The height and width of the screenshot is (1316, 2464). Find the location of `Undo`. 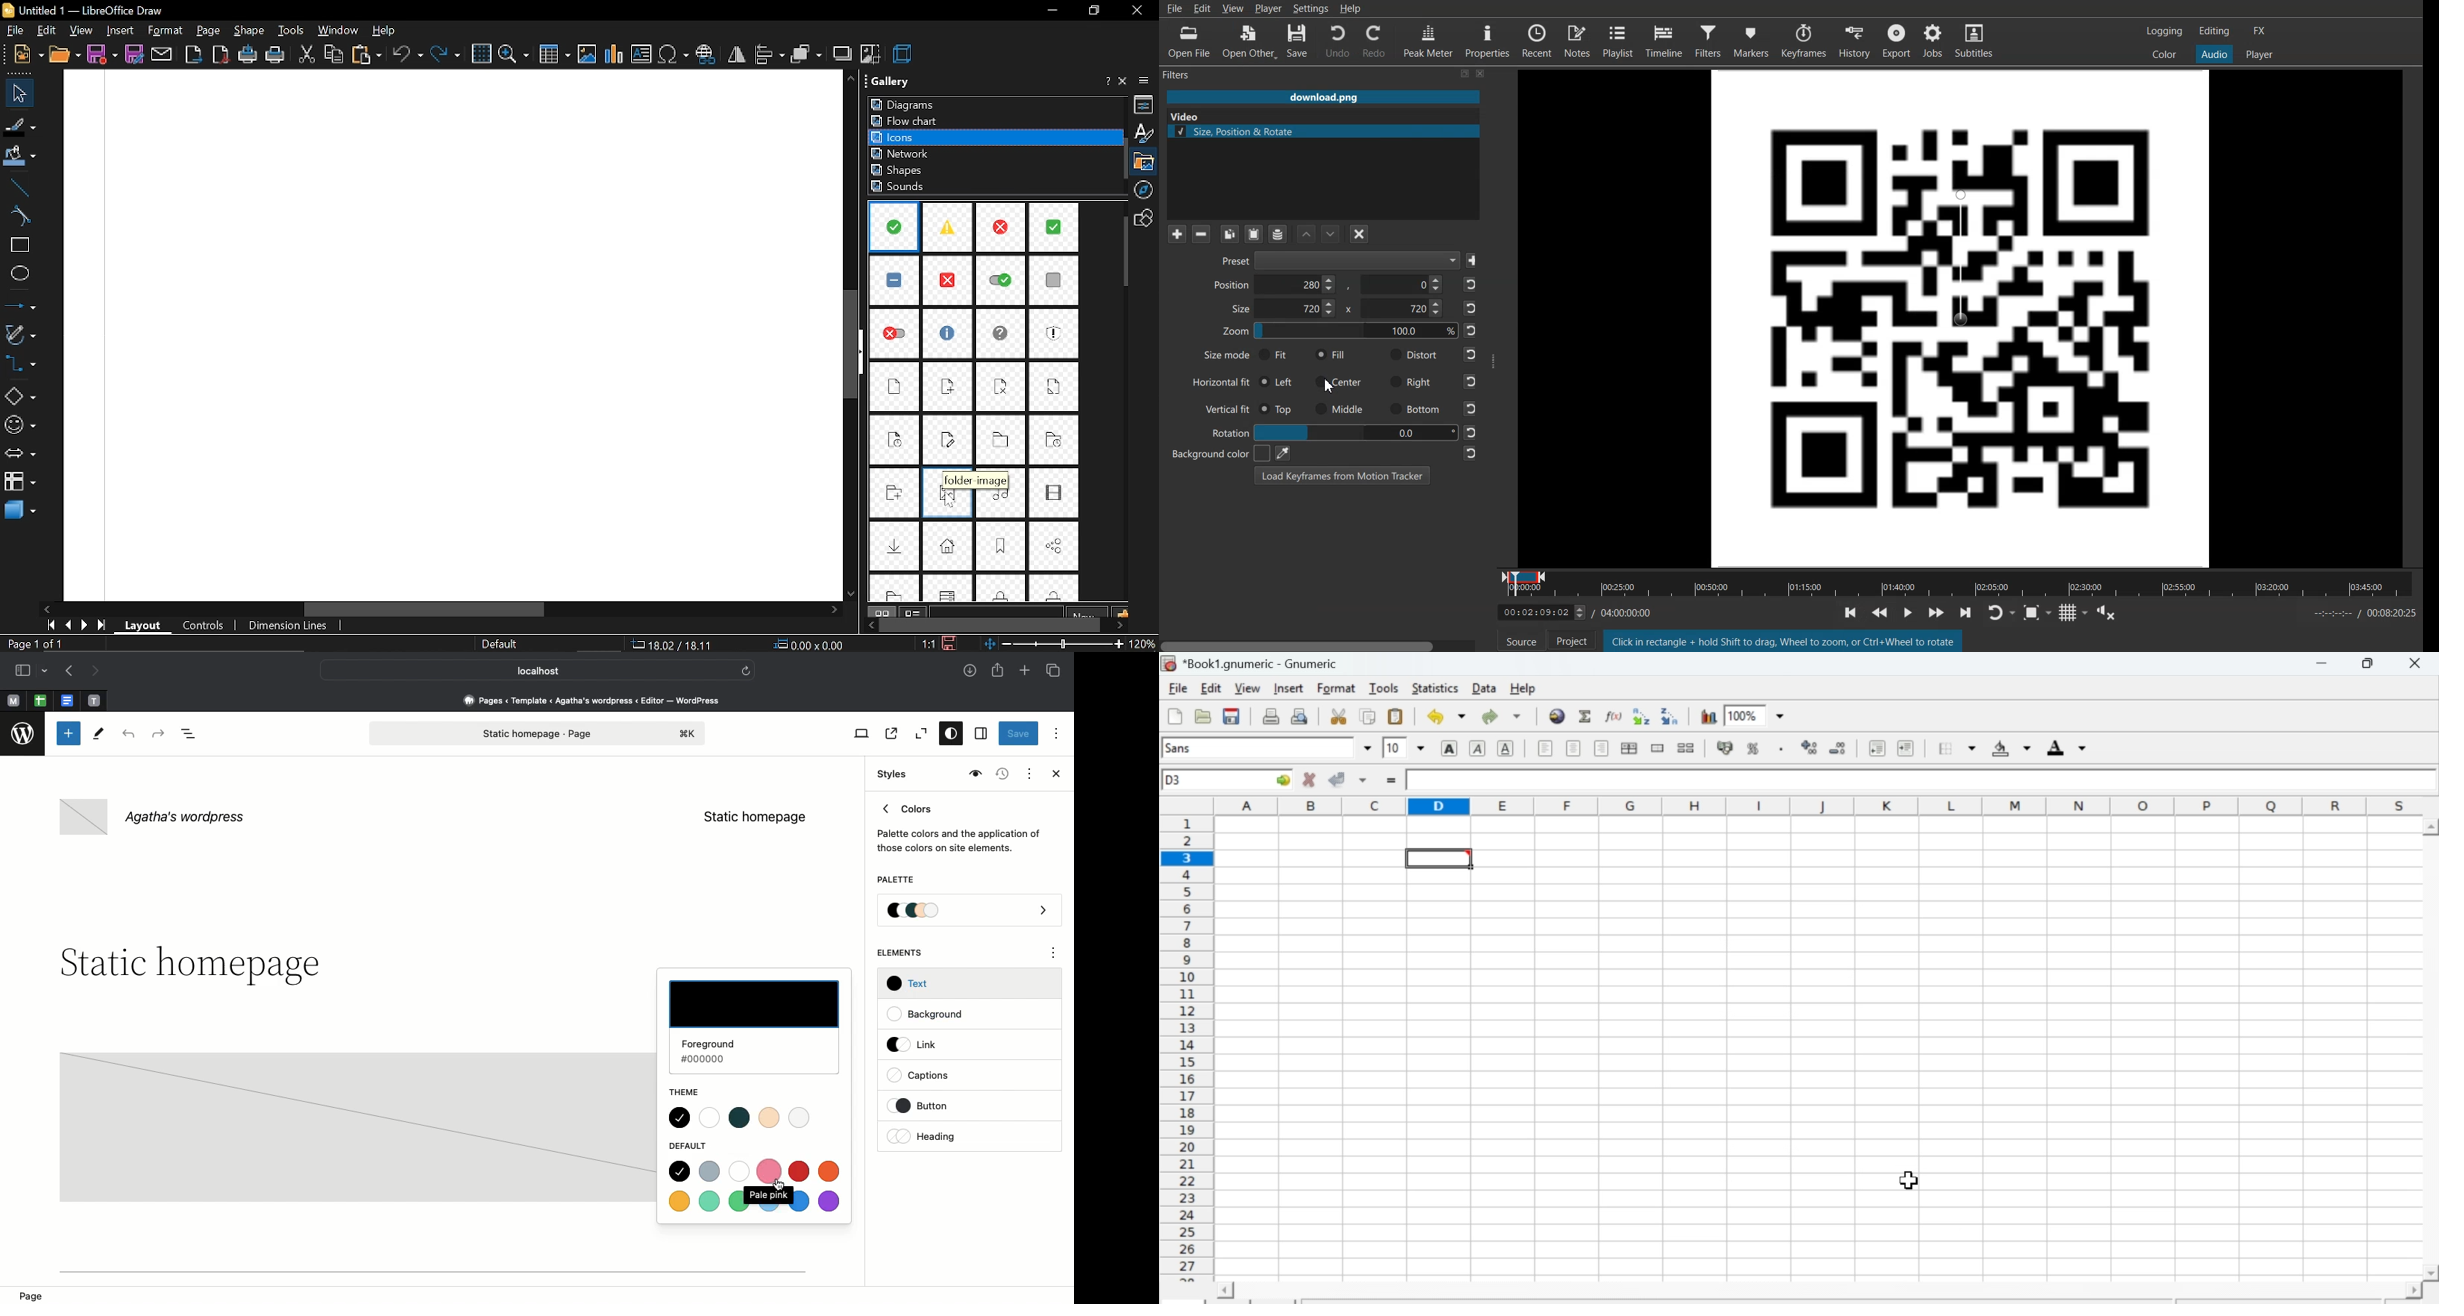

Undo is located at coordinates (1444, 716).